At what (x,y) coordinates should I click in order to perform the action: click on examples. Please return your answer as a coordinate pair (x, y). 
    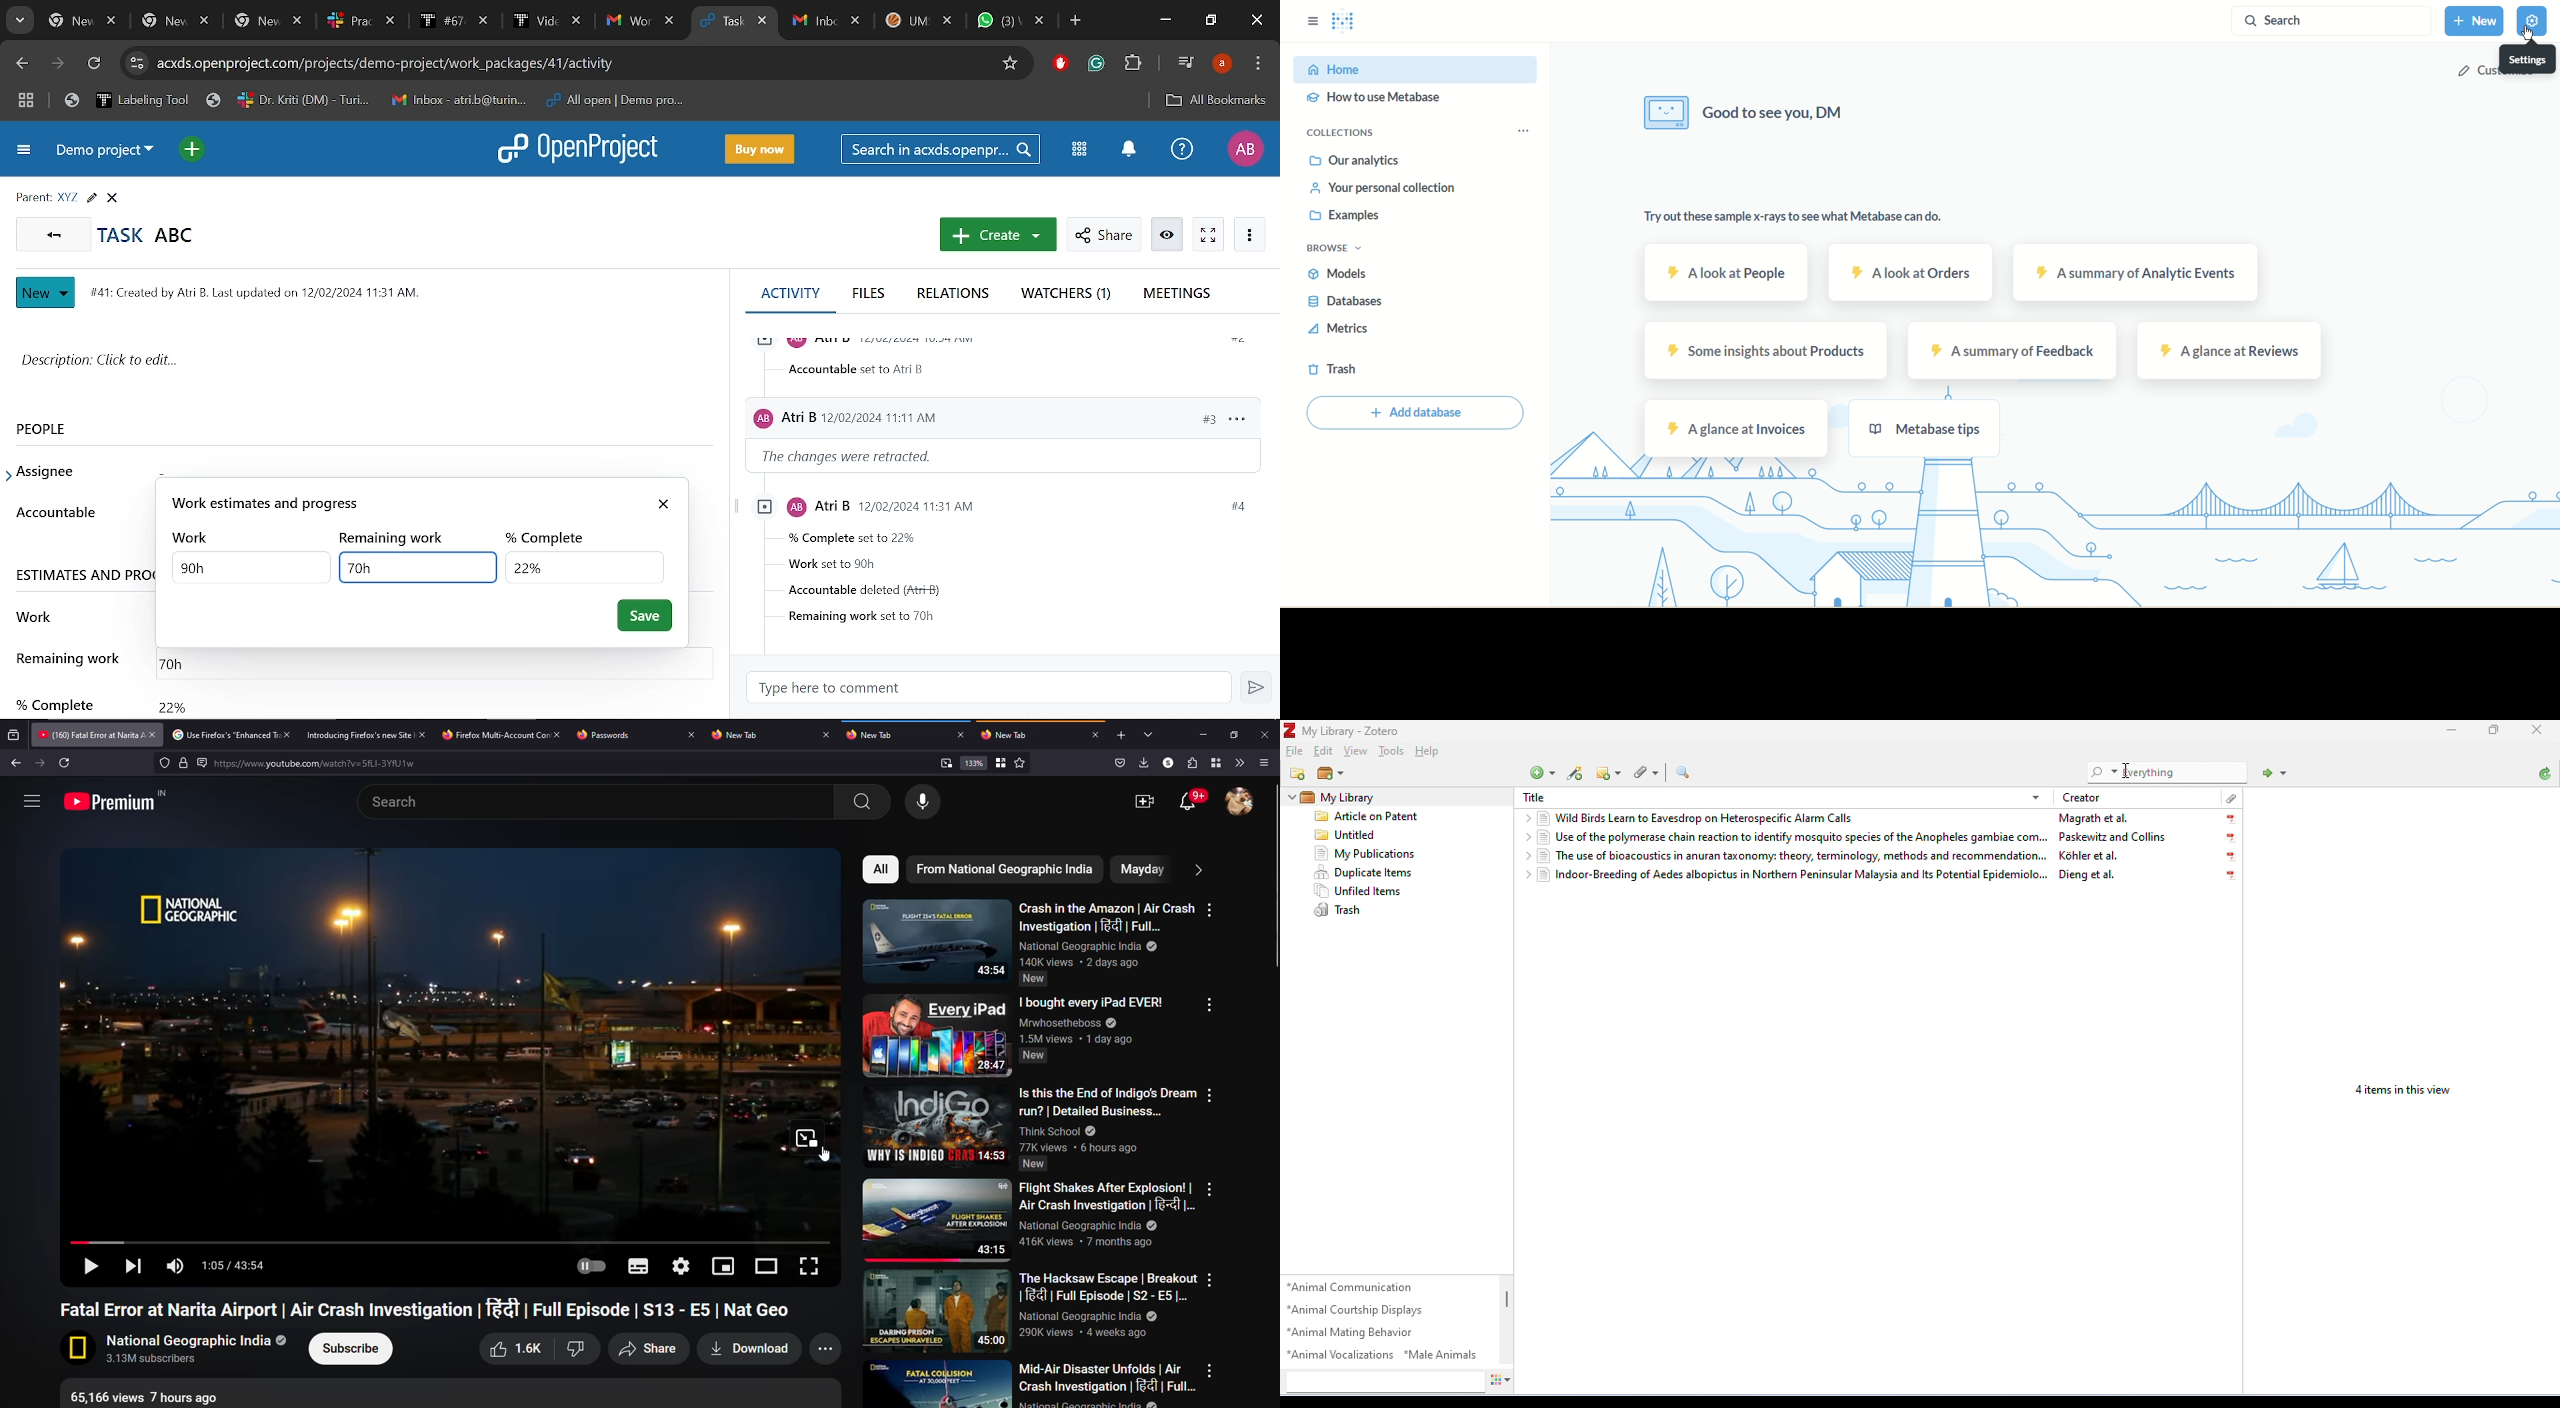
    Looking at the image, I should click on (1346, 216).